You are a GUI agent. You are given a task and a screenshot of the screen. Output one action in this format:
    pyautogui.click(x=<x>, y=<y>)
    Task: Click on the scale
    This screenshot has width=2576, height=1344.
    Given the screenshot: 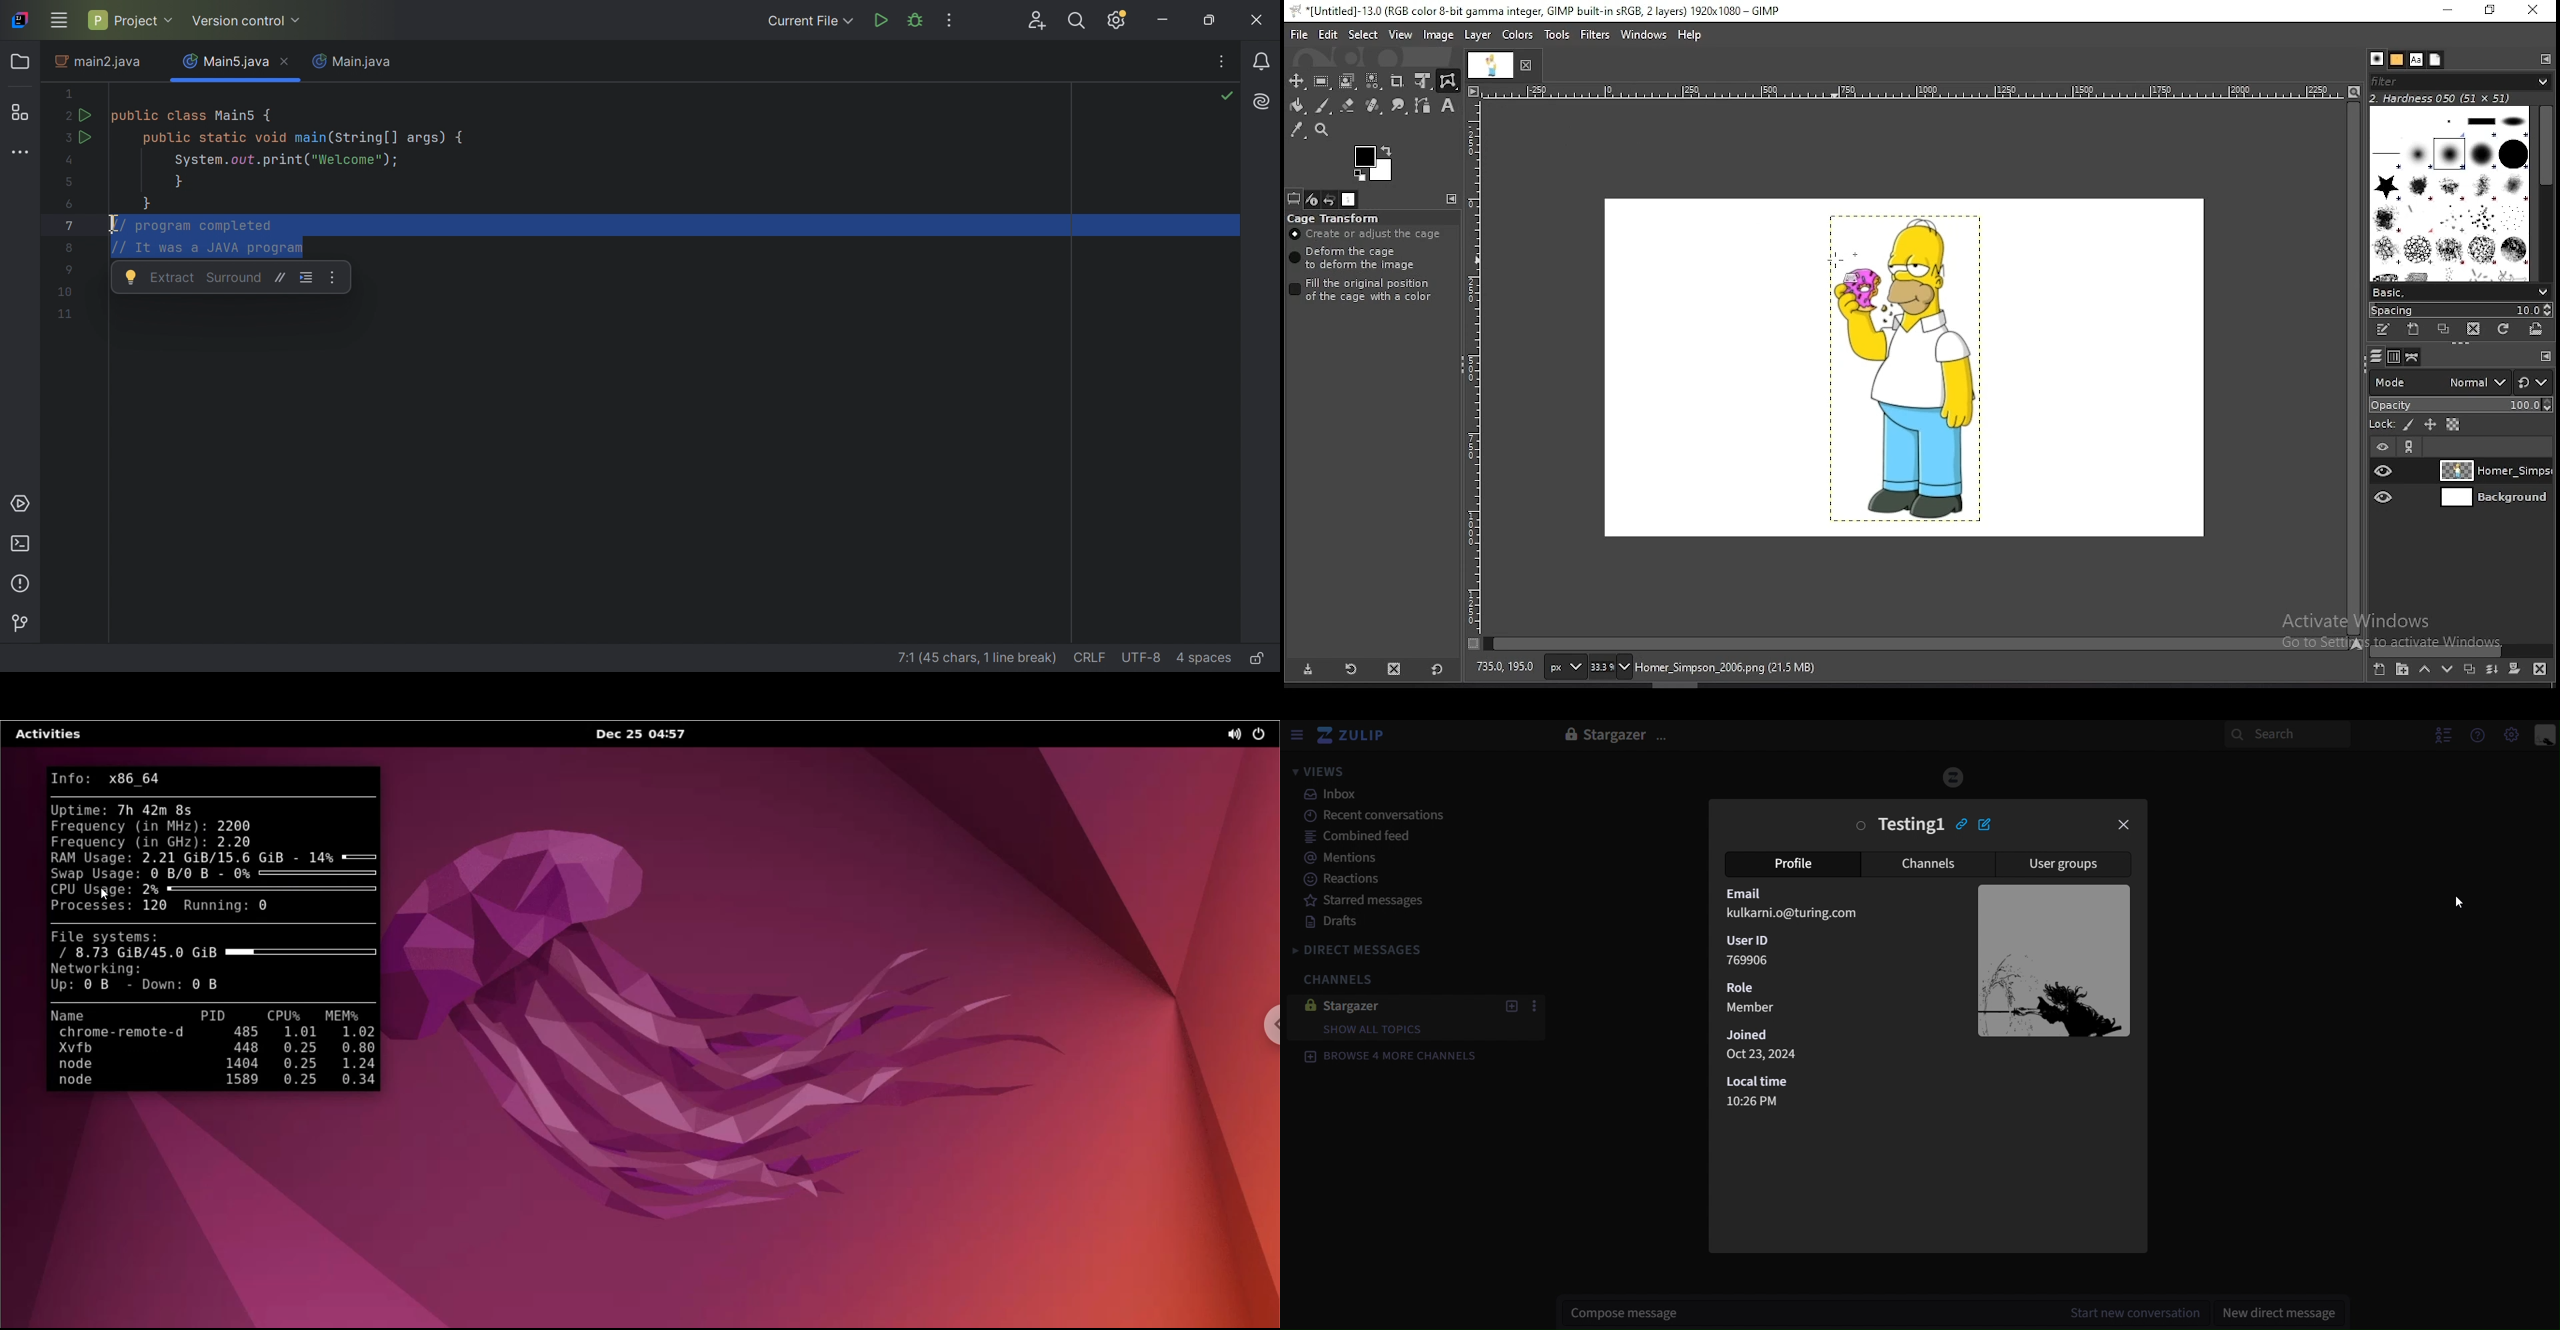 What is the action you would take?
    pyautogui.click(x=1473, y=372)
    